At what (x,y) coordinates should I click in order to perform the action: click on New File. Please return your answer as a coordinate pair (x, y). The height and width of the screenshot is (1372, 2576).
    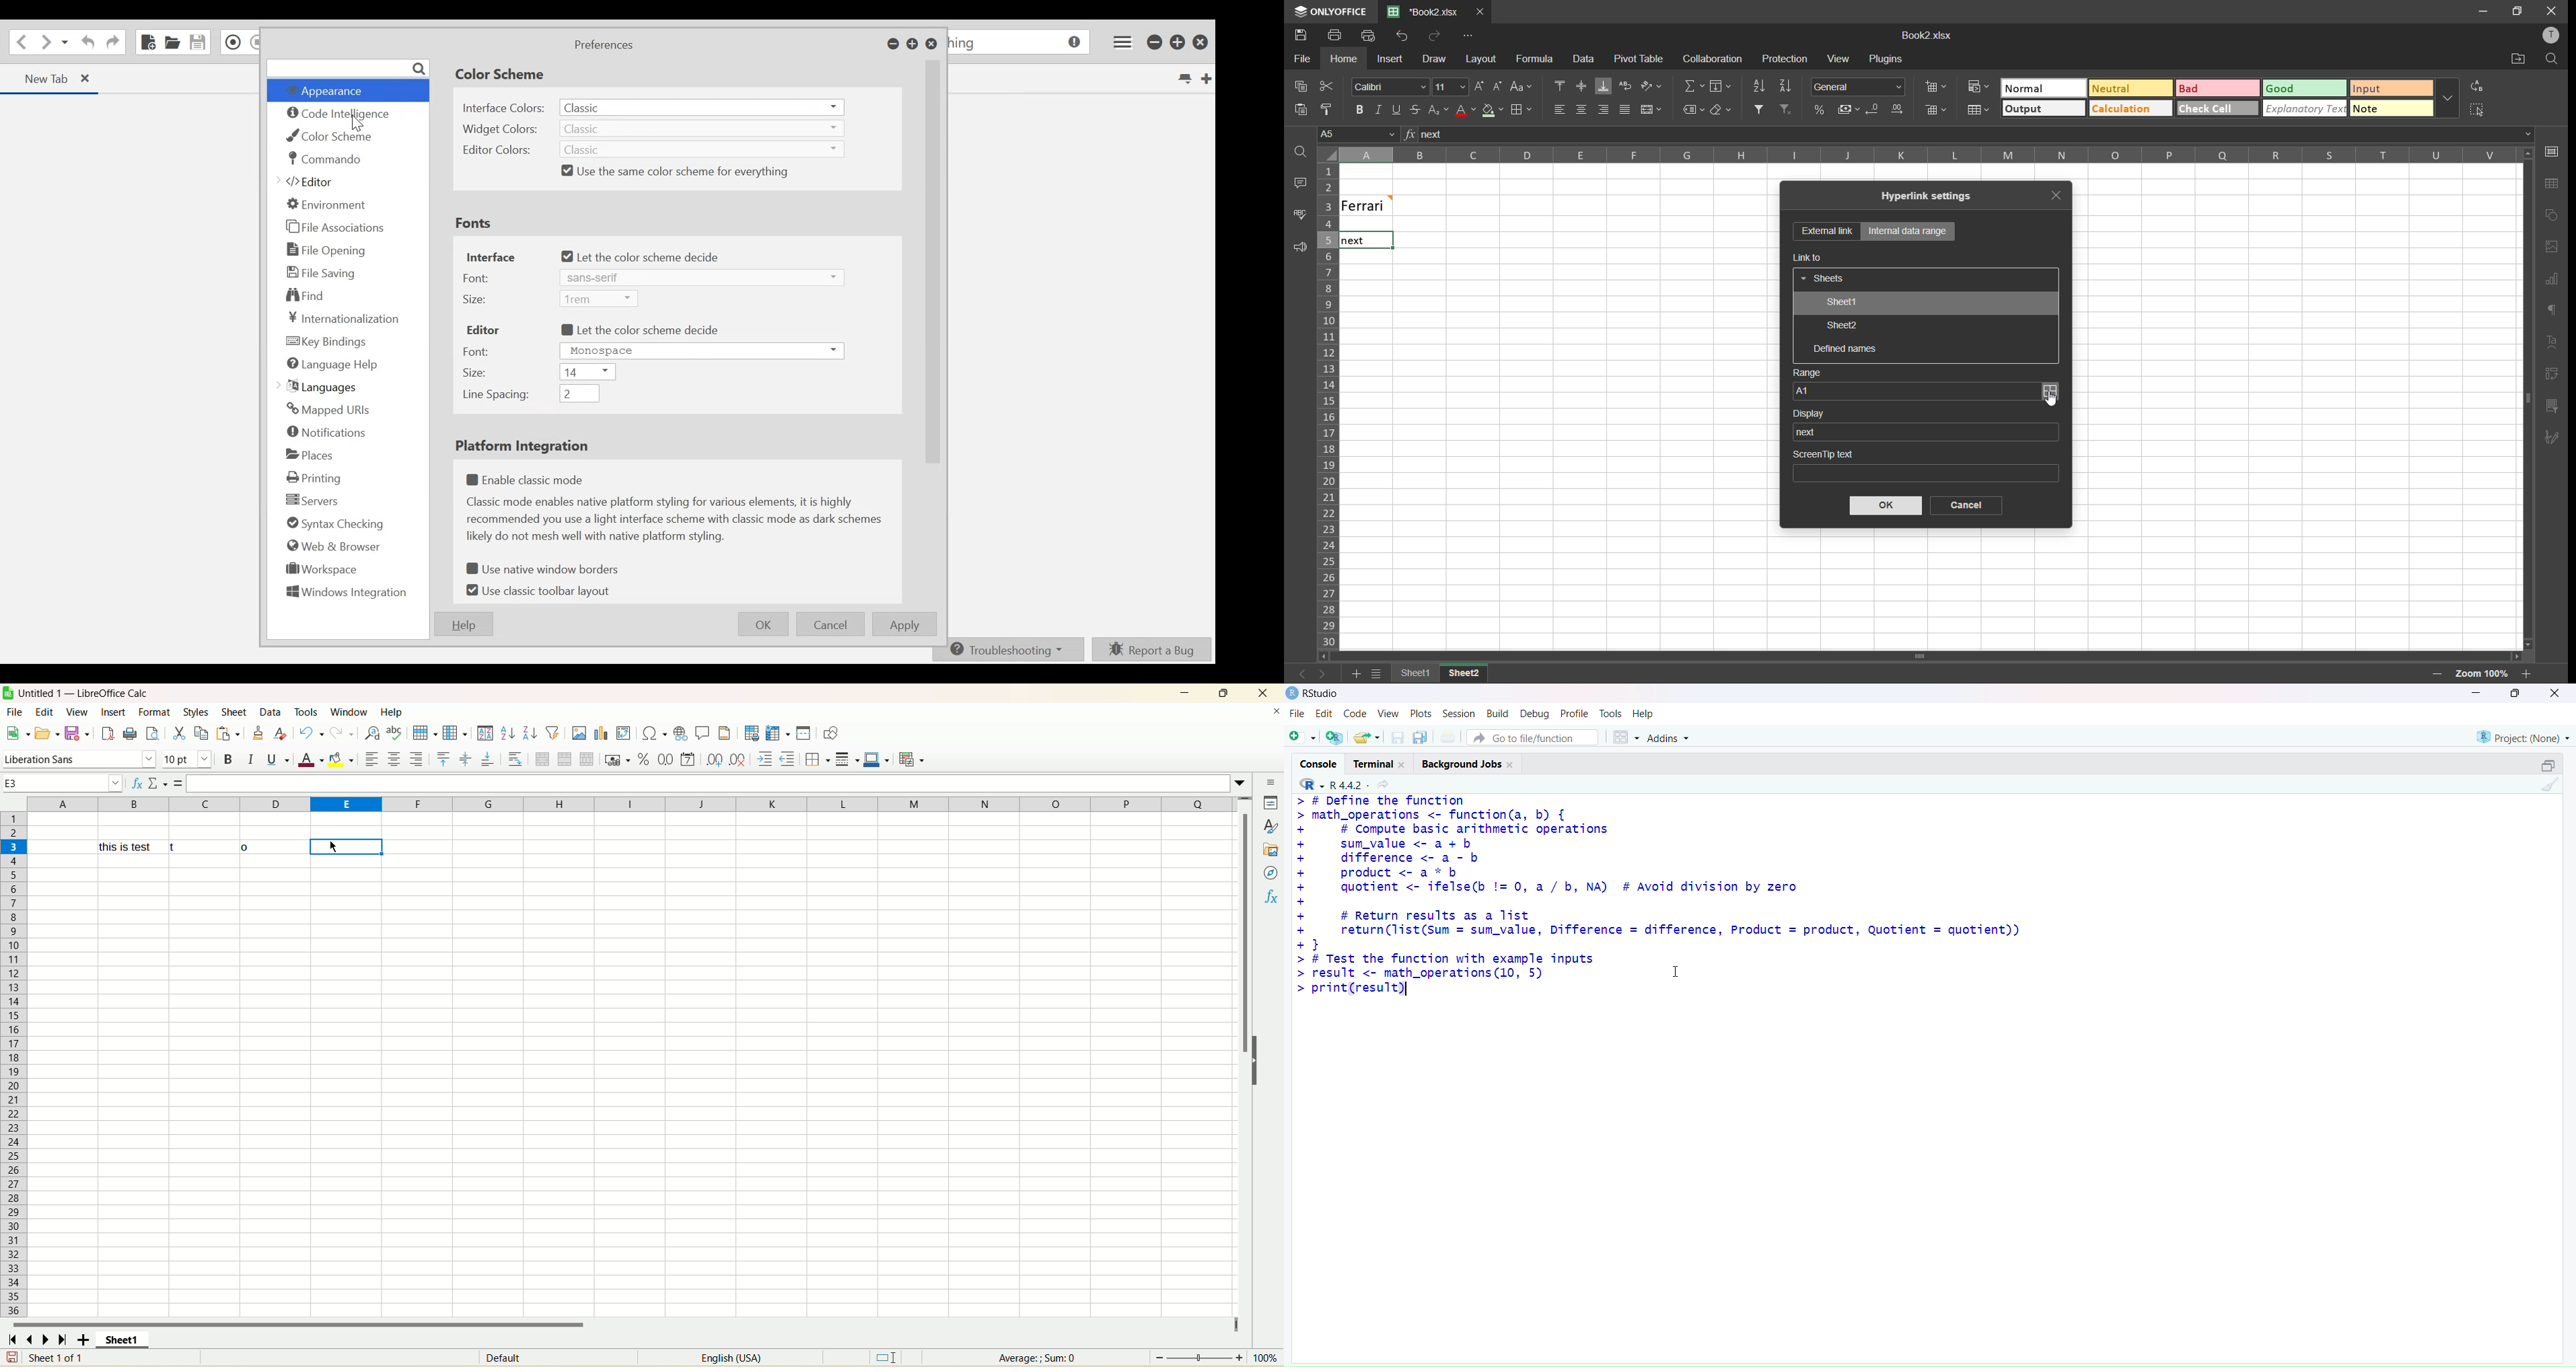
    Looking at the image, I should click on (1301, 735).